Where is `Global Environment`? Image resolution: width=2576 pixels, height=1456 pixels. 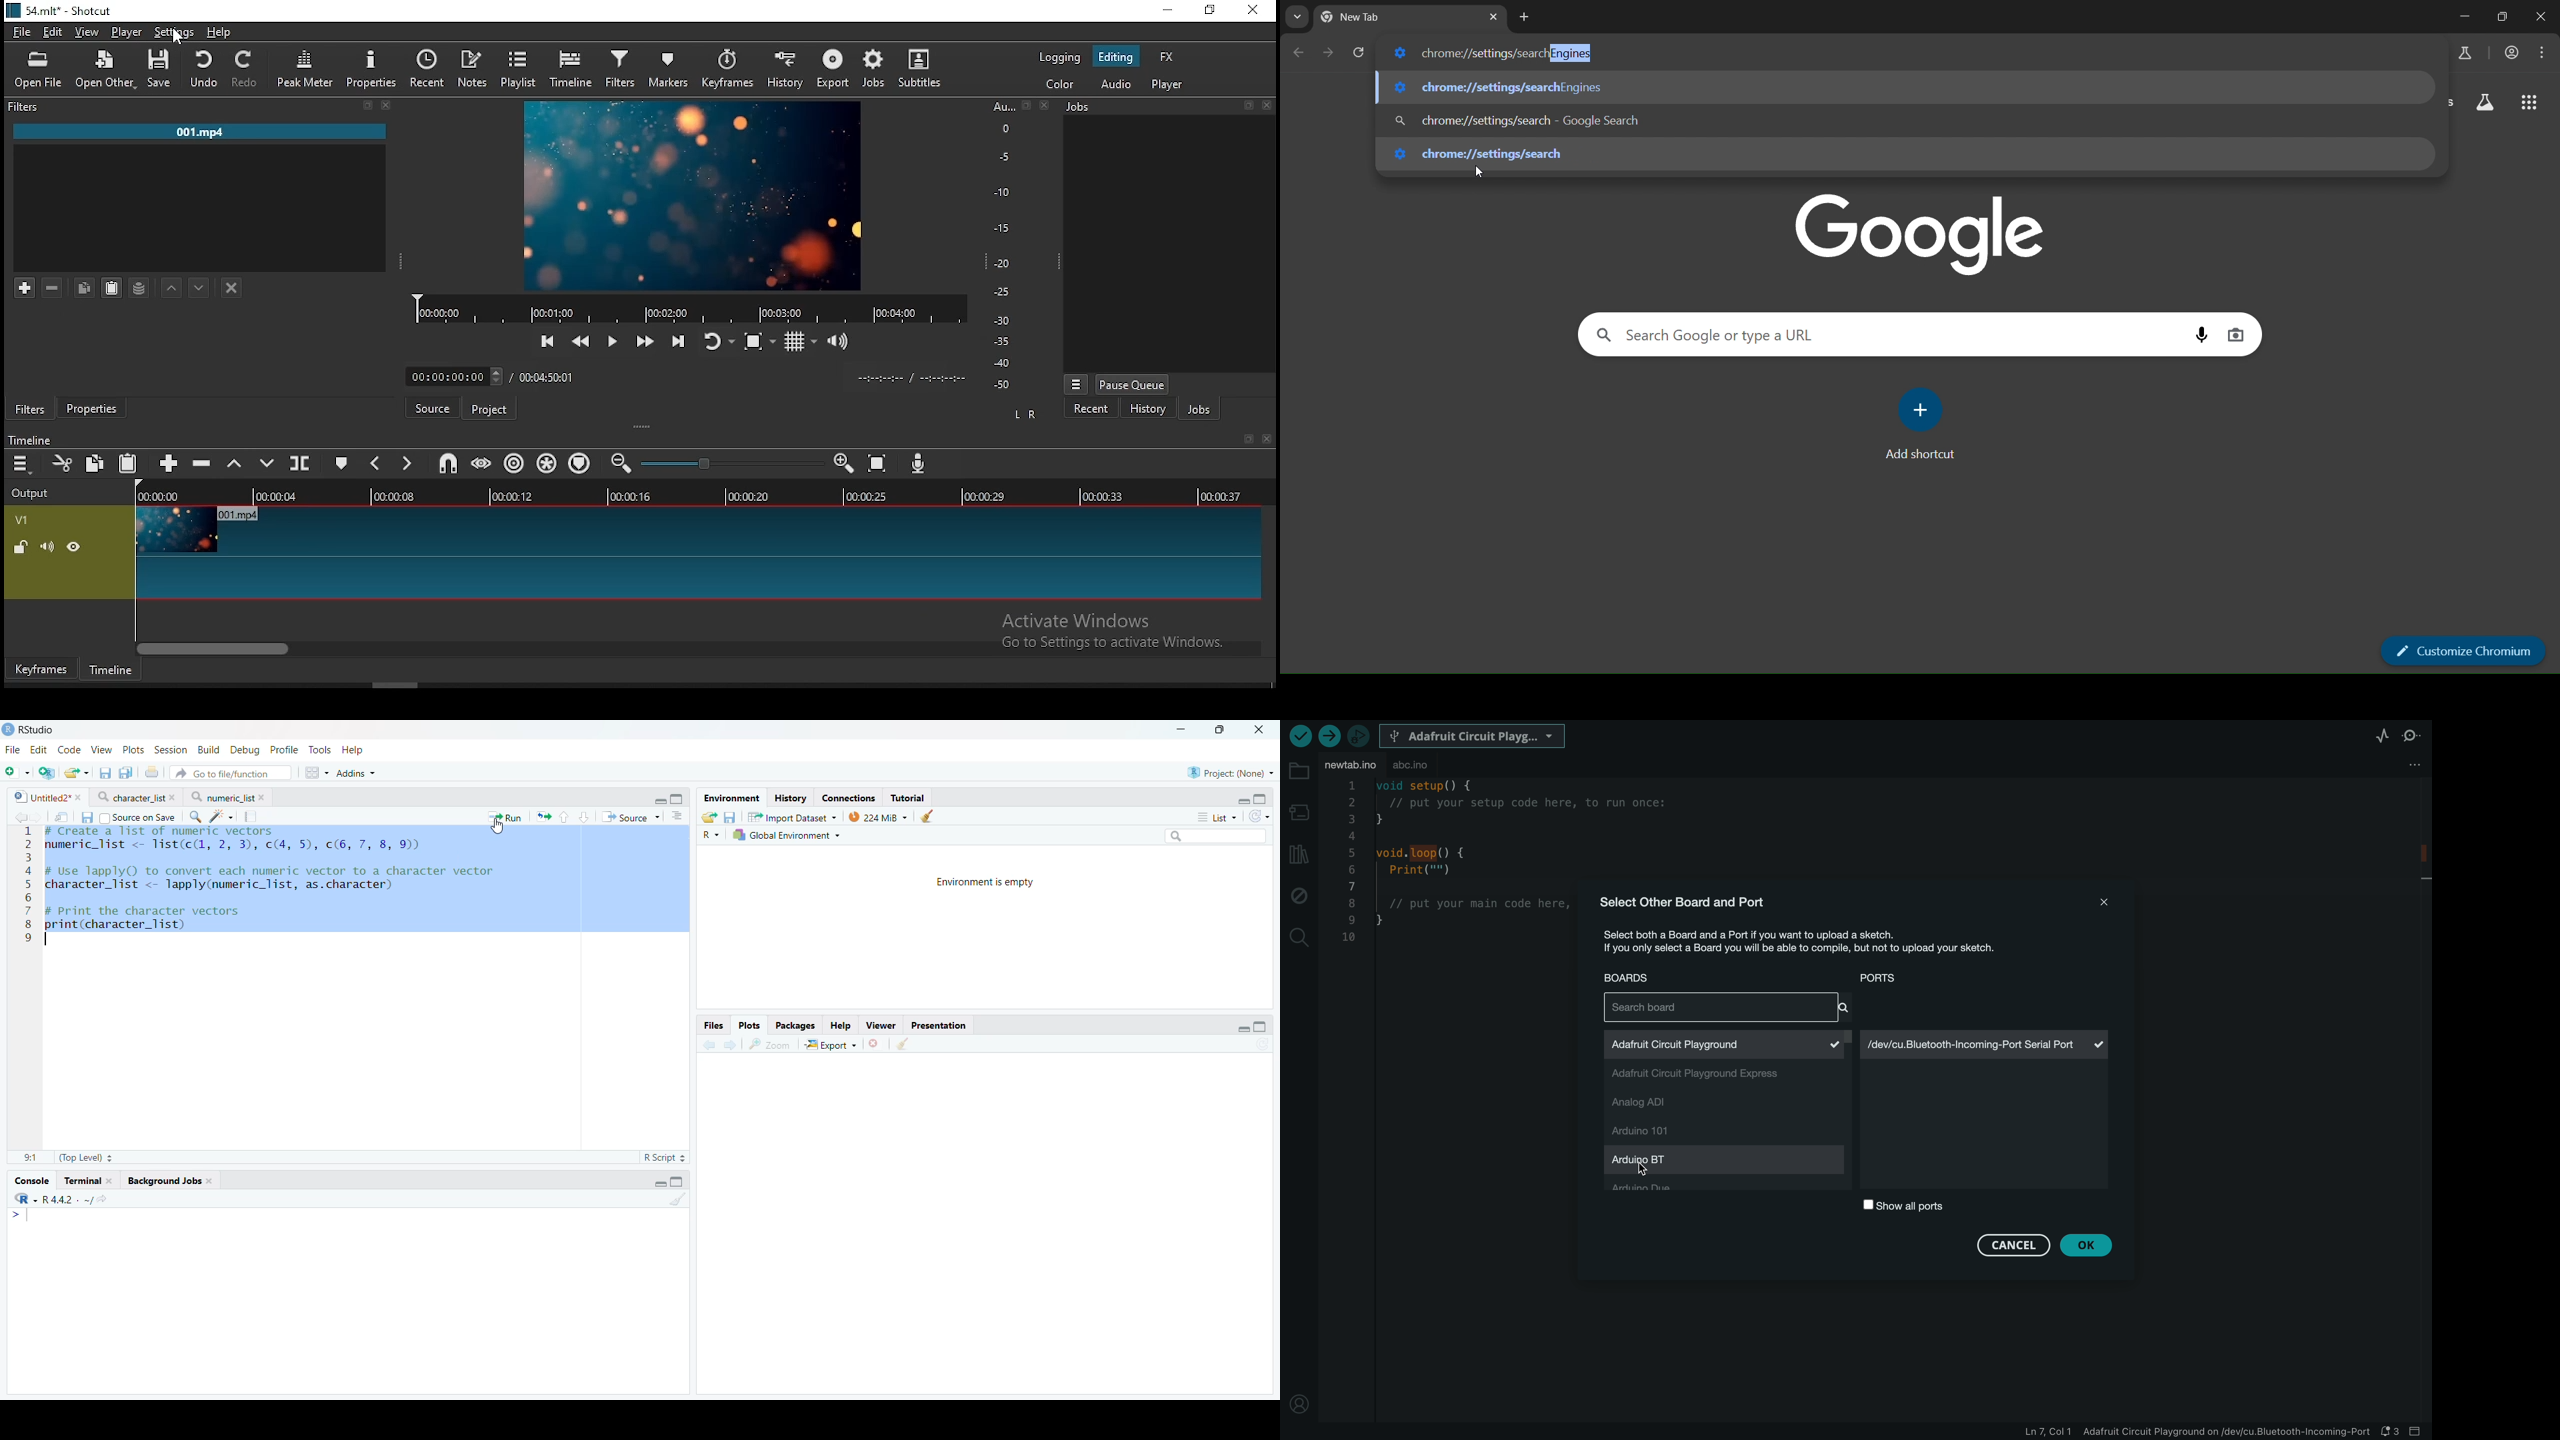 Global Environment is located at coordinates (786, 836).